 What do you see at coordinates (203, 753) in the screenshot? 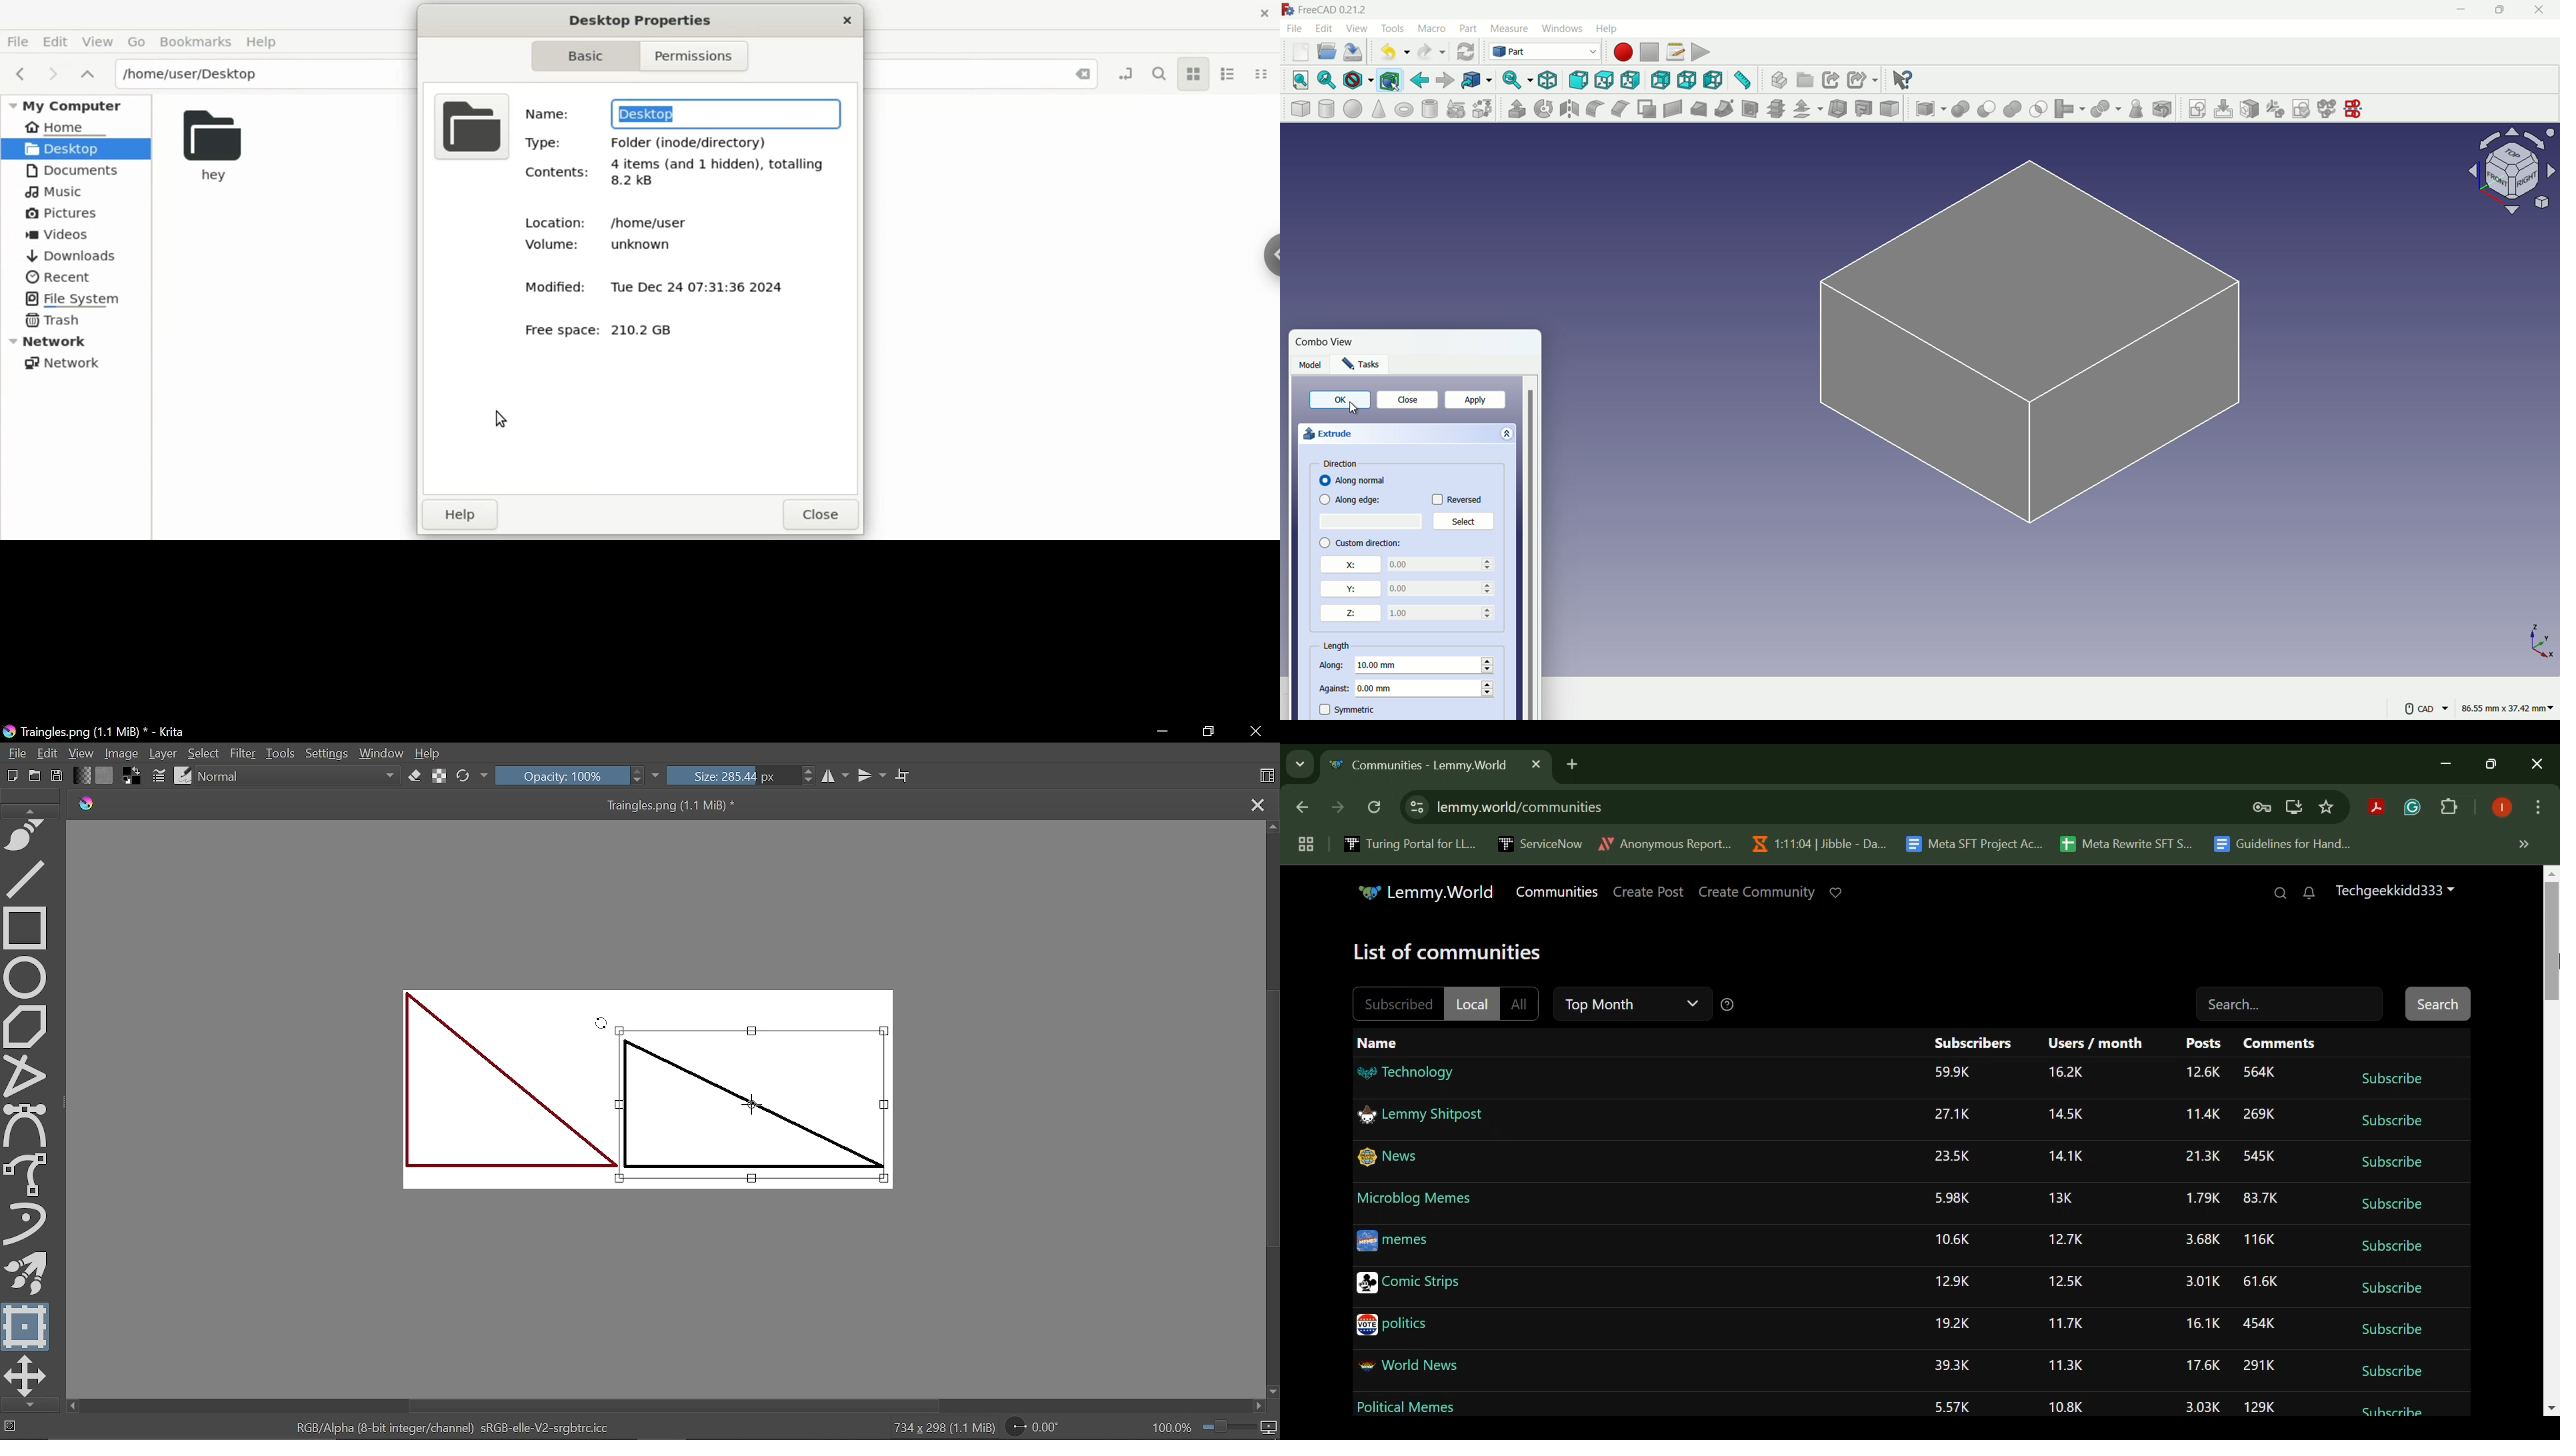
I see `Select` at bounding box center [203, 753].